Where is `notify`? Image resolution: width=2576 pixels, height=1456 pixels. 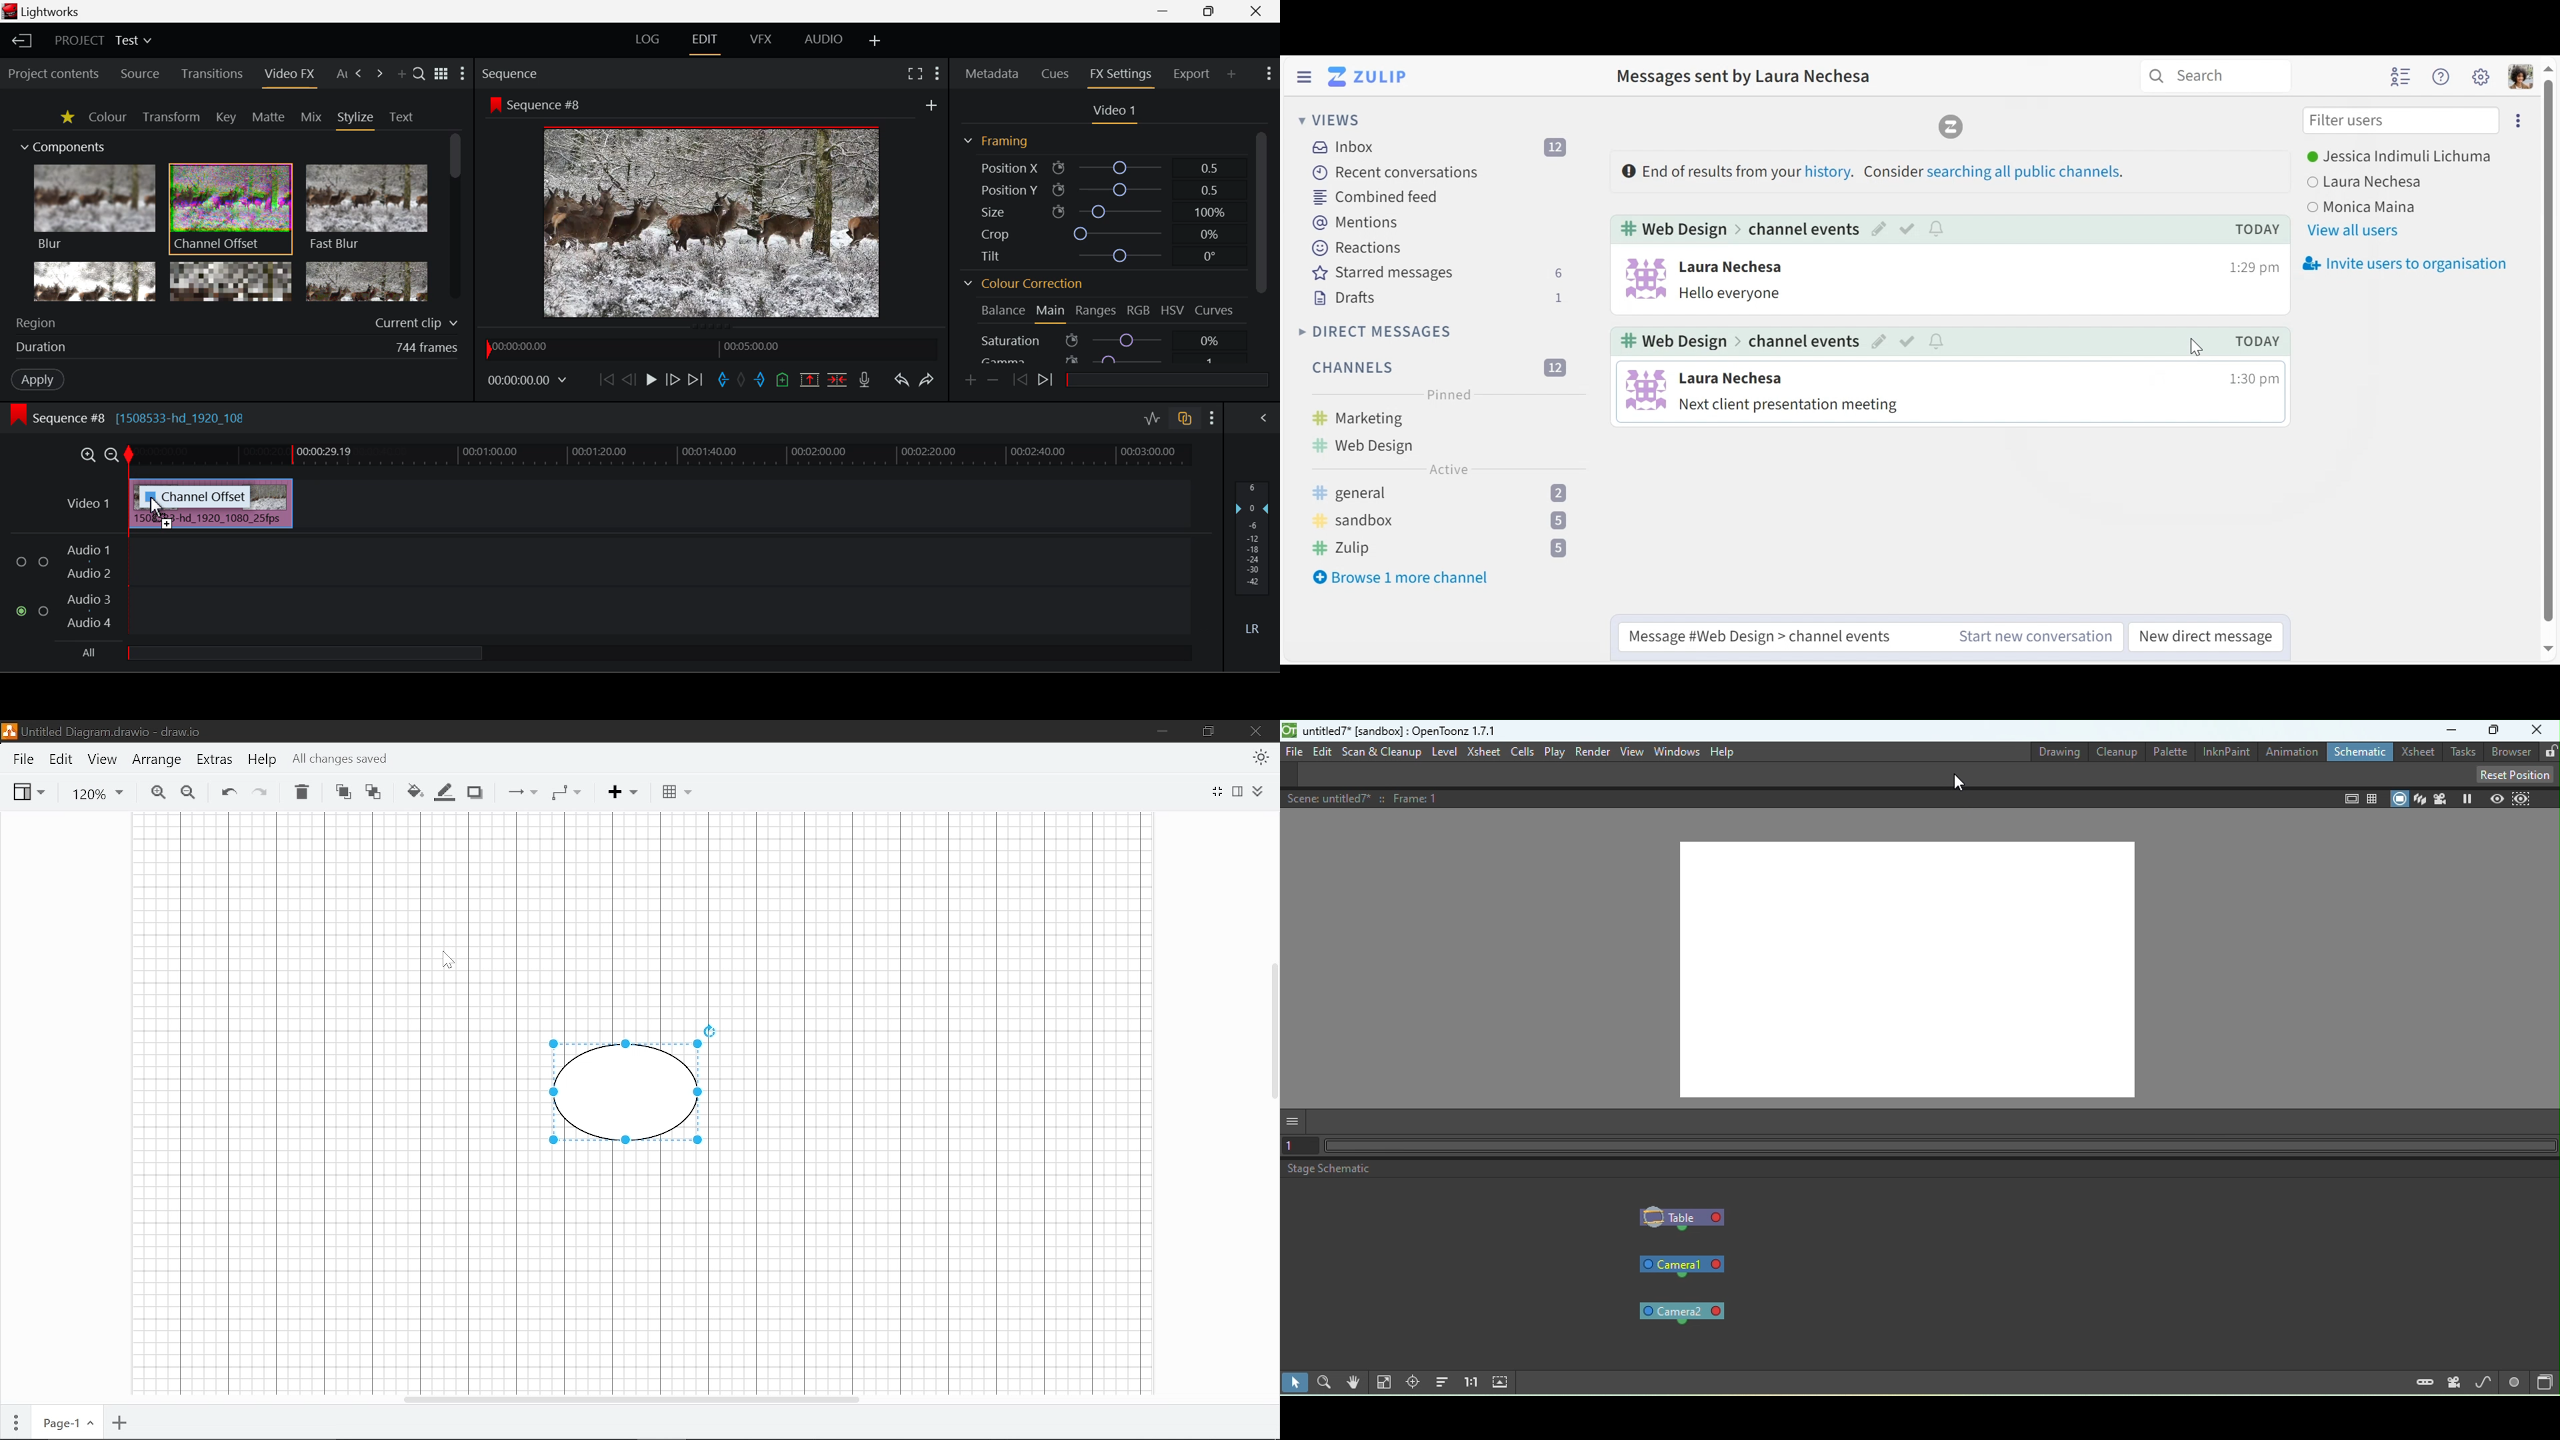 notify is located at coordinates (1940, 231).